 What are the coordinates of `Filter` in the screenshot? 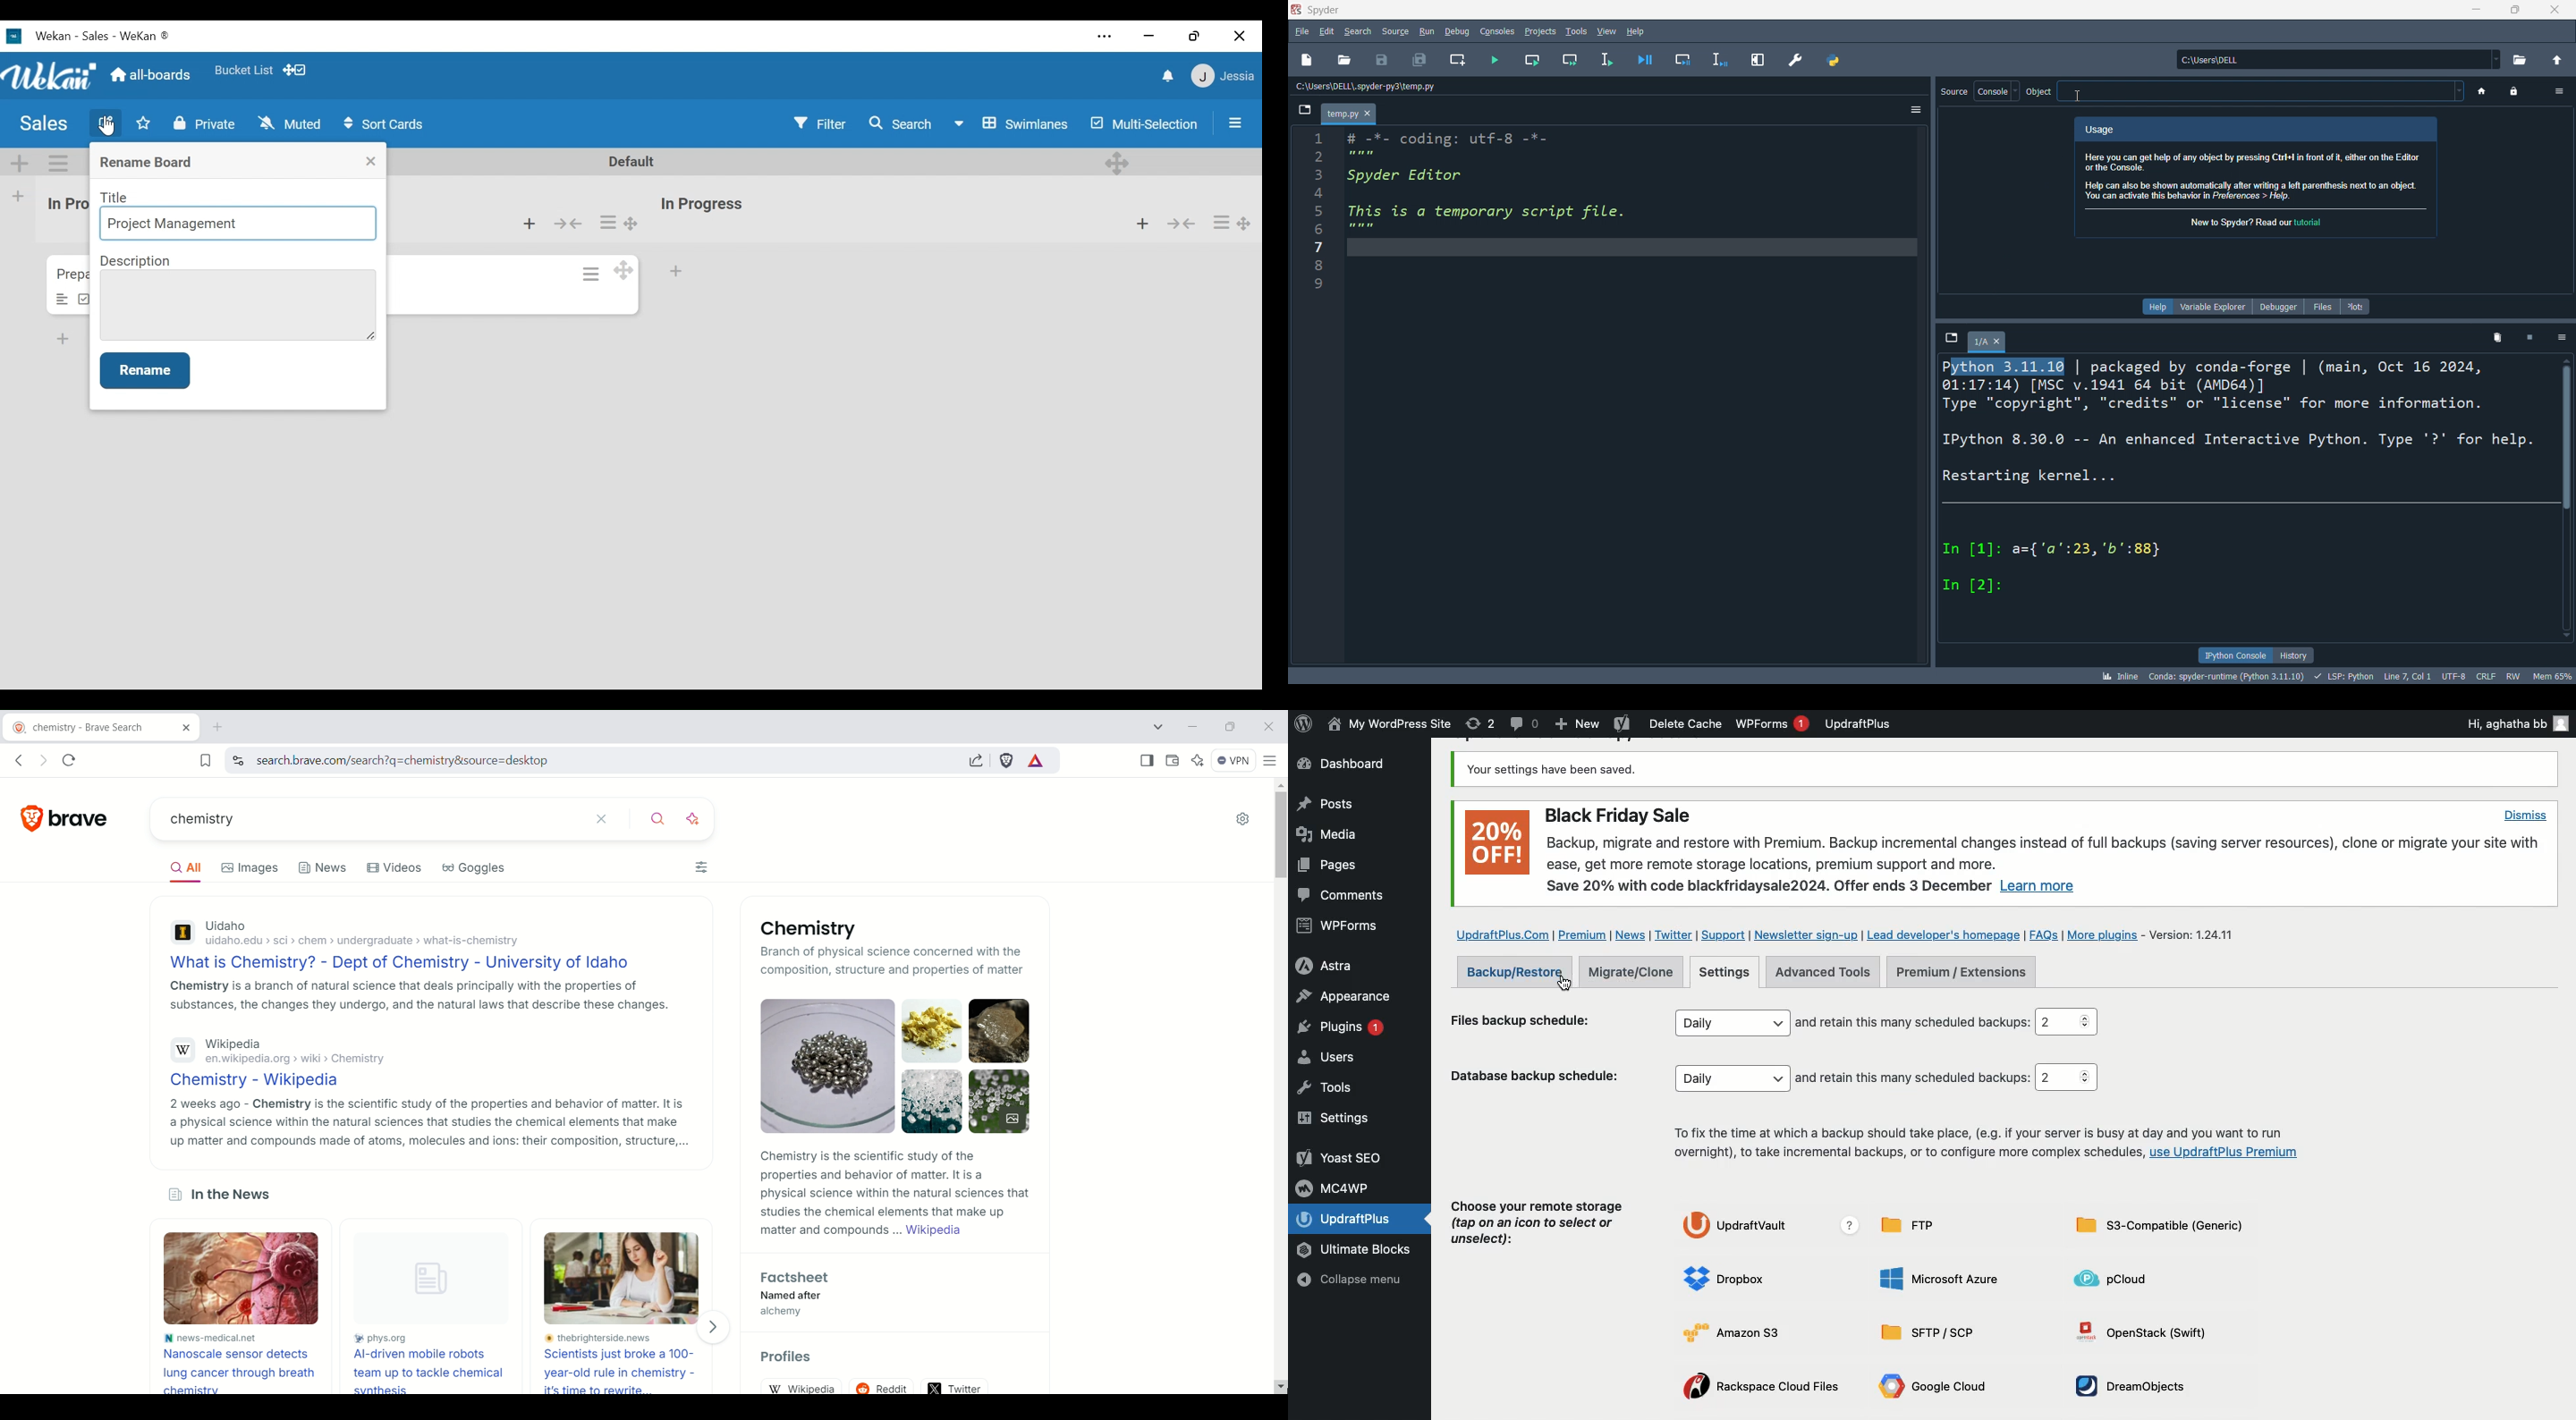 It's located at (819, 123).